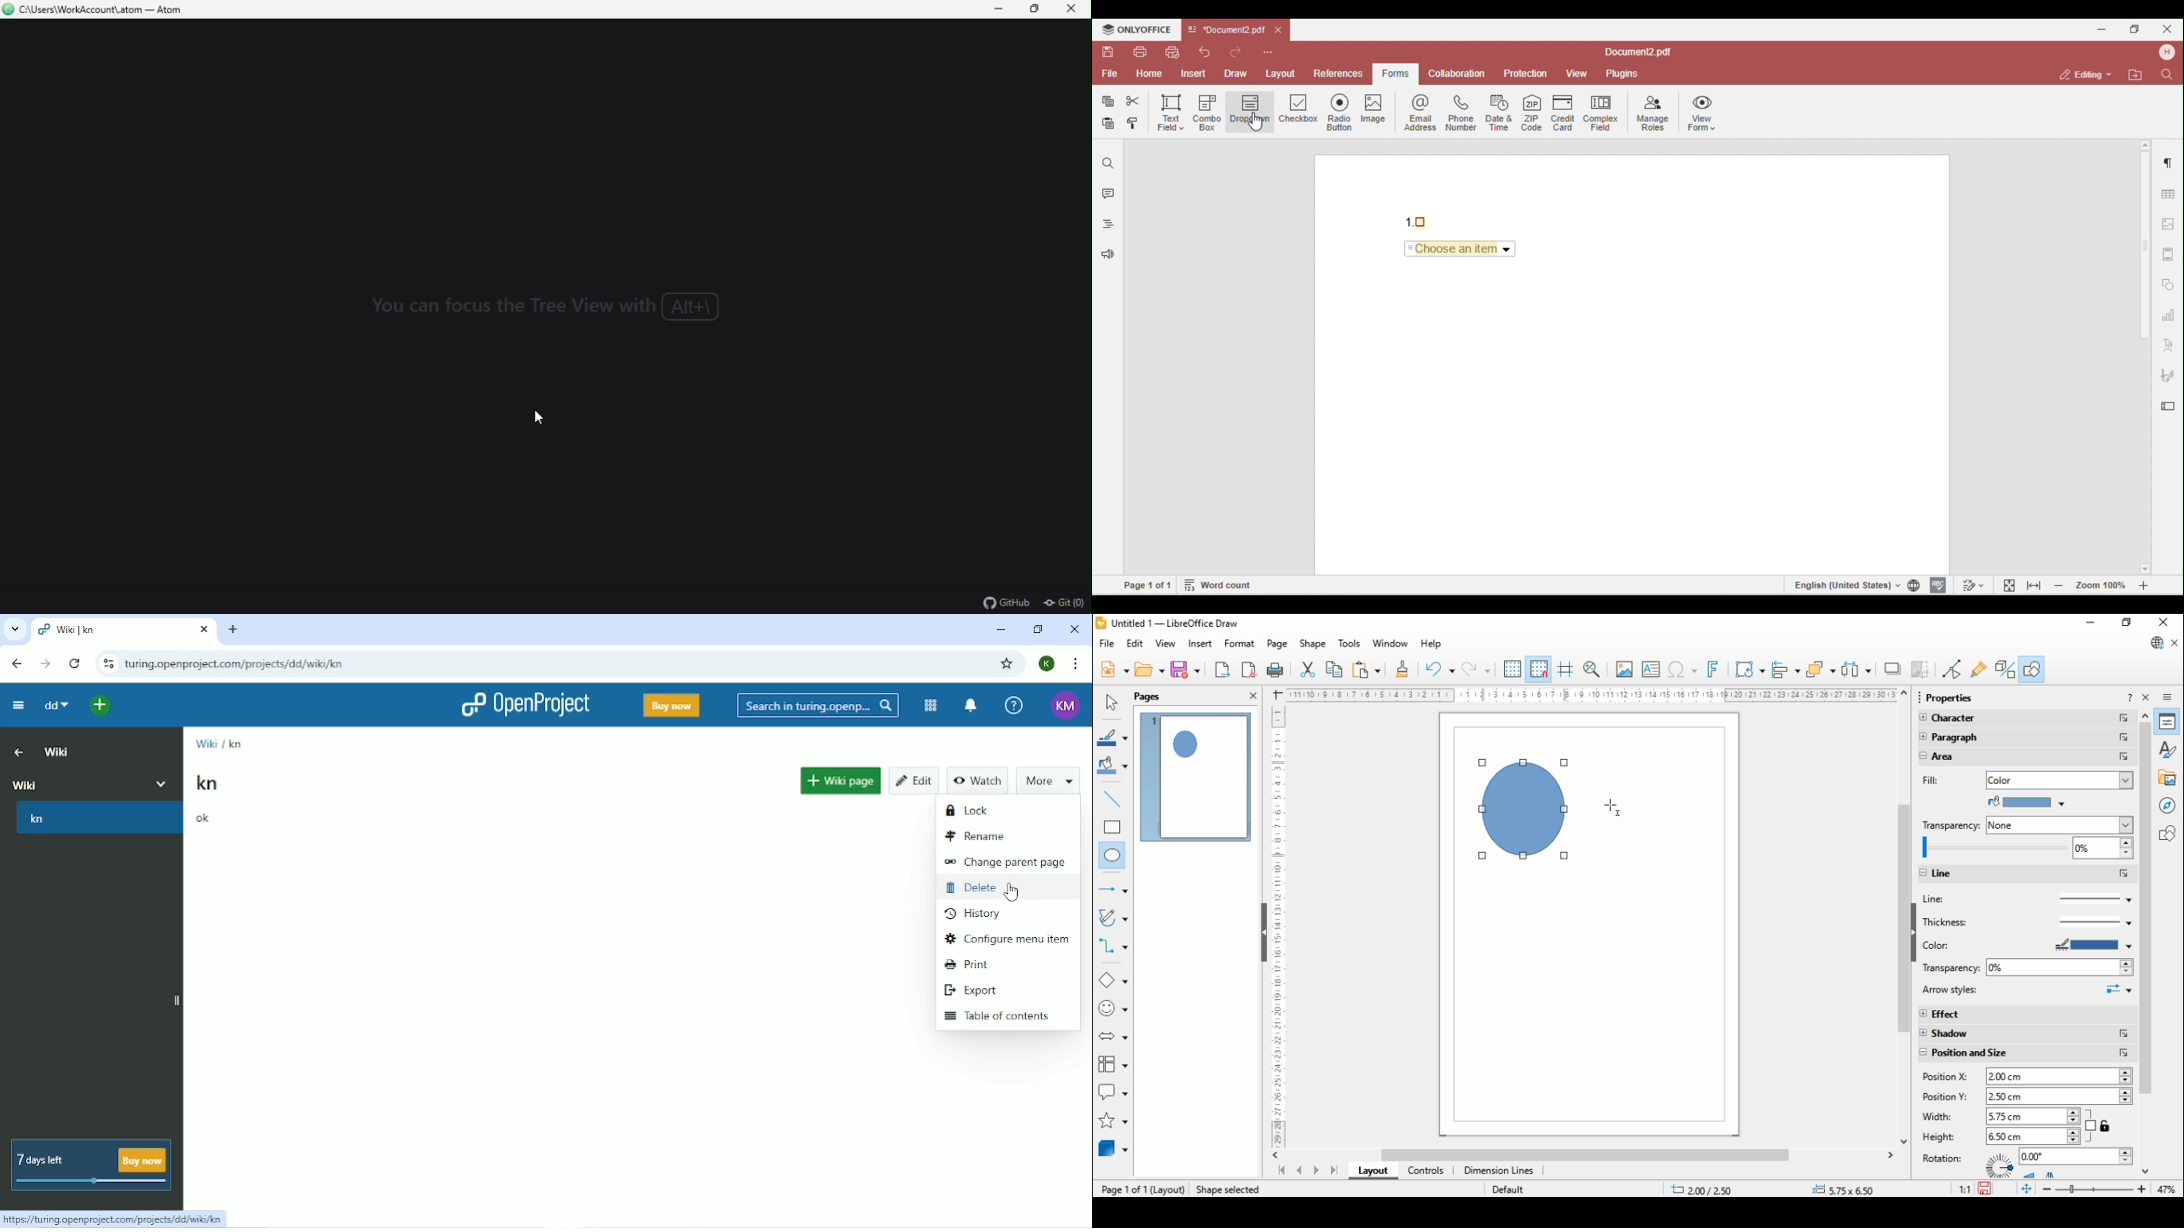 Image resolution: width=2184 pixels, height=1232 pixels. What do you see at coordinates (2175, 644) in the screenshot?
I see `close document` at bounding box center [2175, 644].